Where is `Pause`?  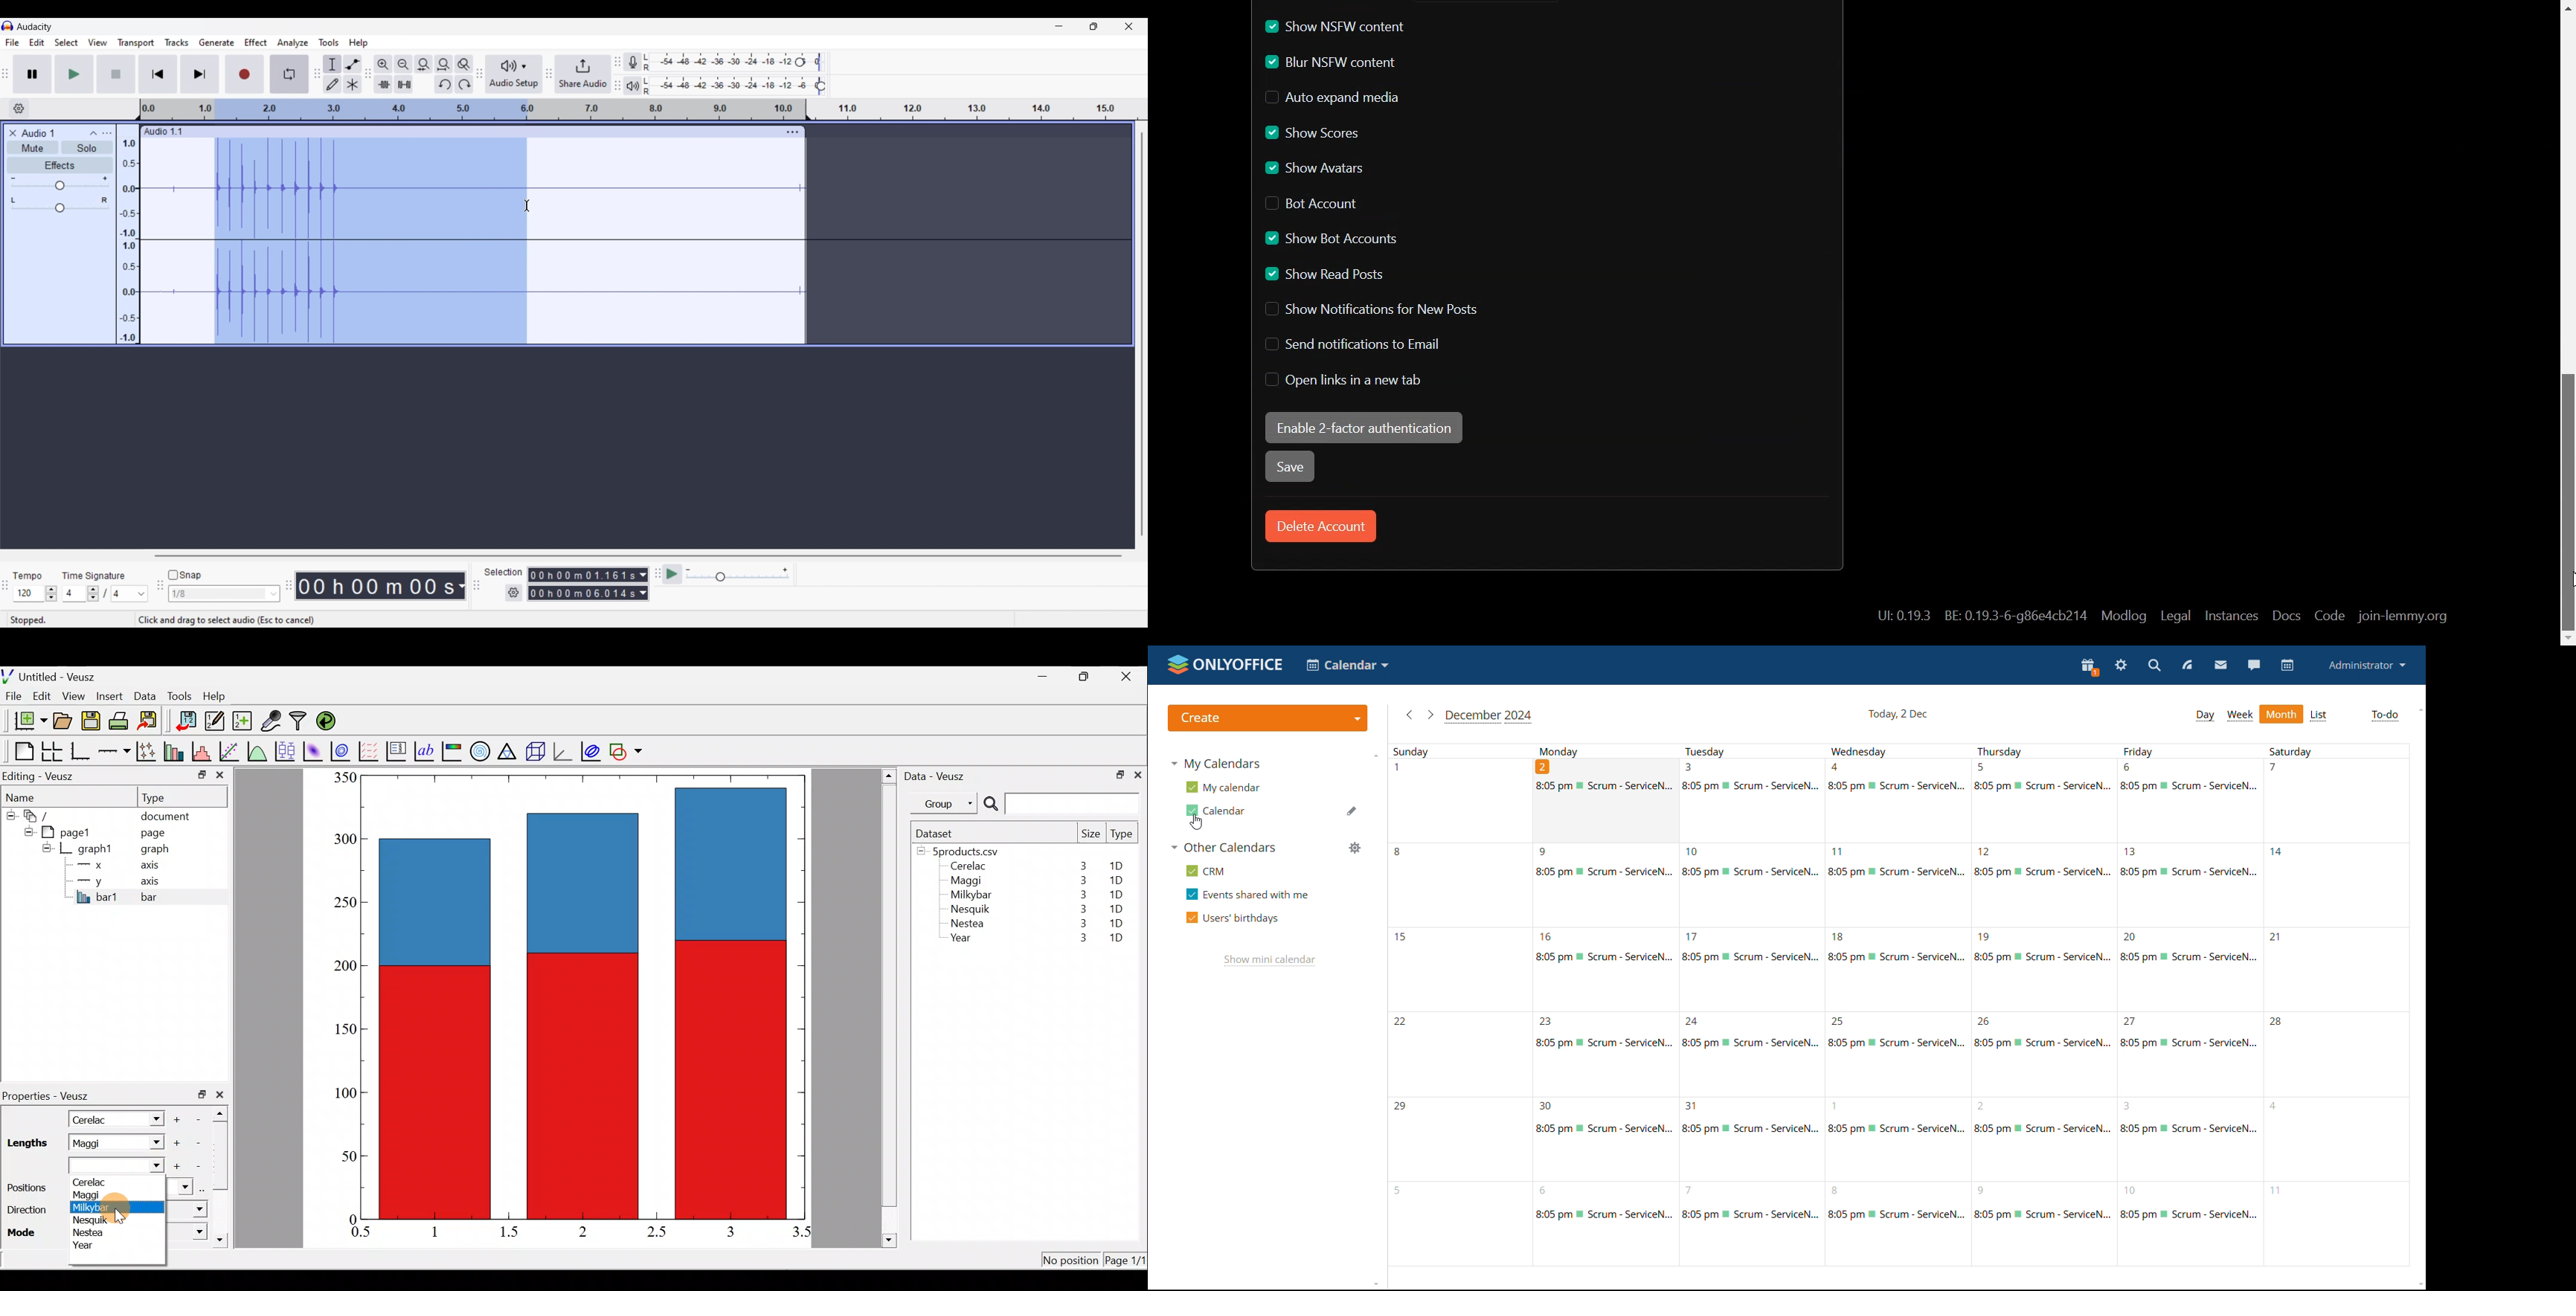
Pause is located at coordinates (33, 74).